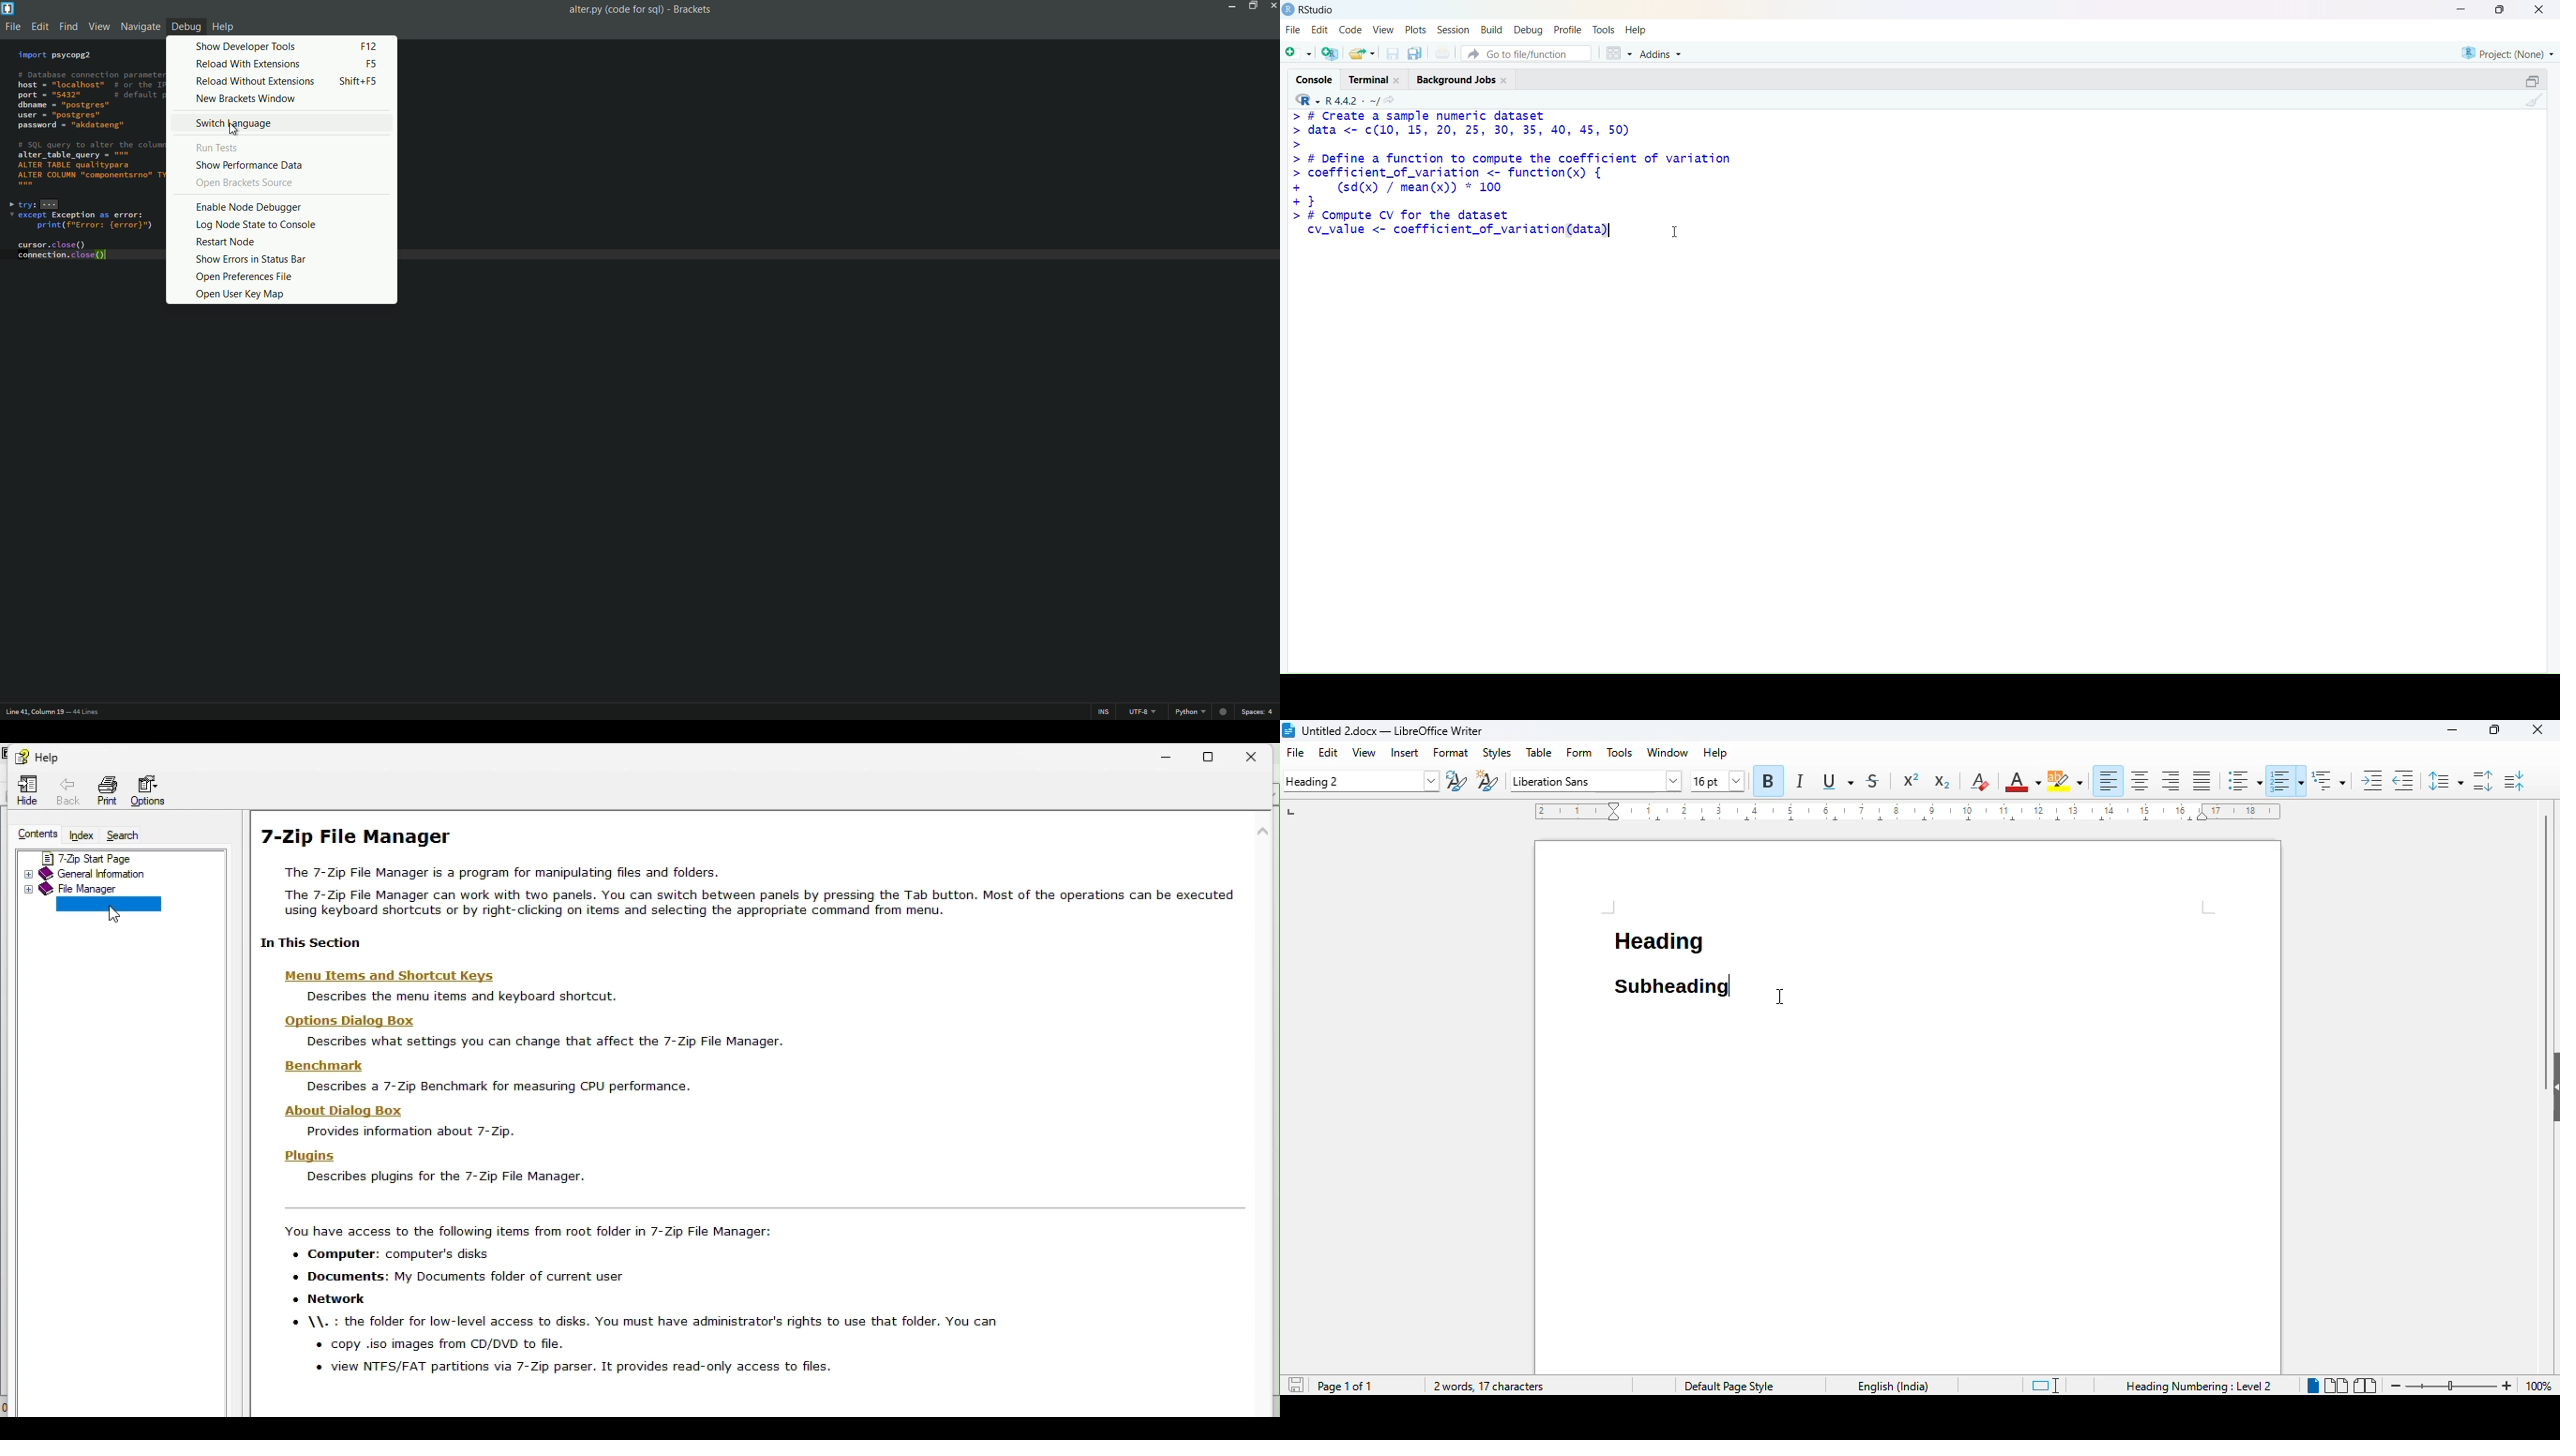 This screenshot has height=1456, width=2576. Describe the element at coordinates (85, 711) in the screenshot. I see `number of lines` at that location.